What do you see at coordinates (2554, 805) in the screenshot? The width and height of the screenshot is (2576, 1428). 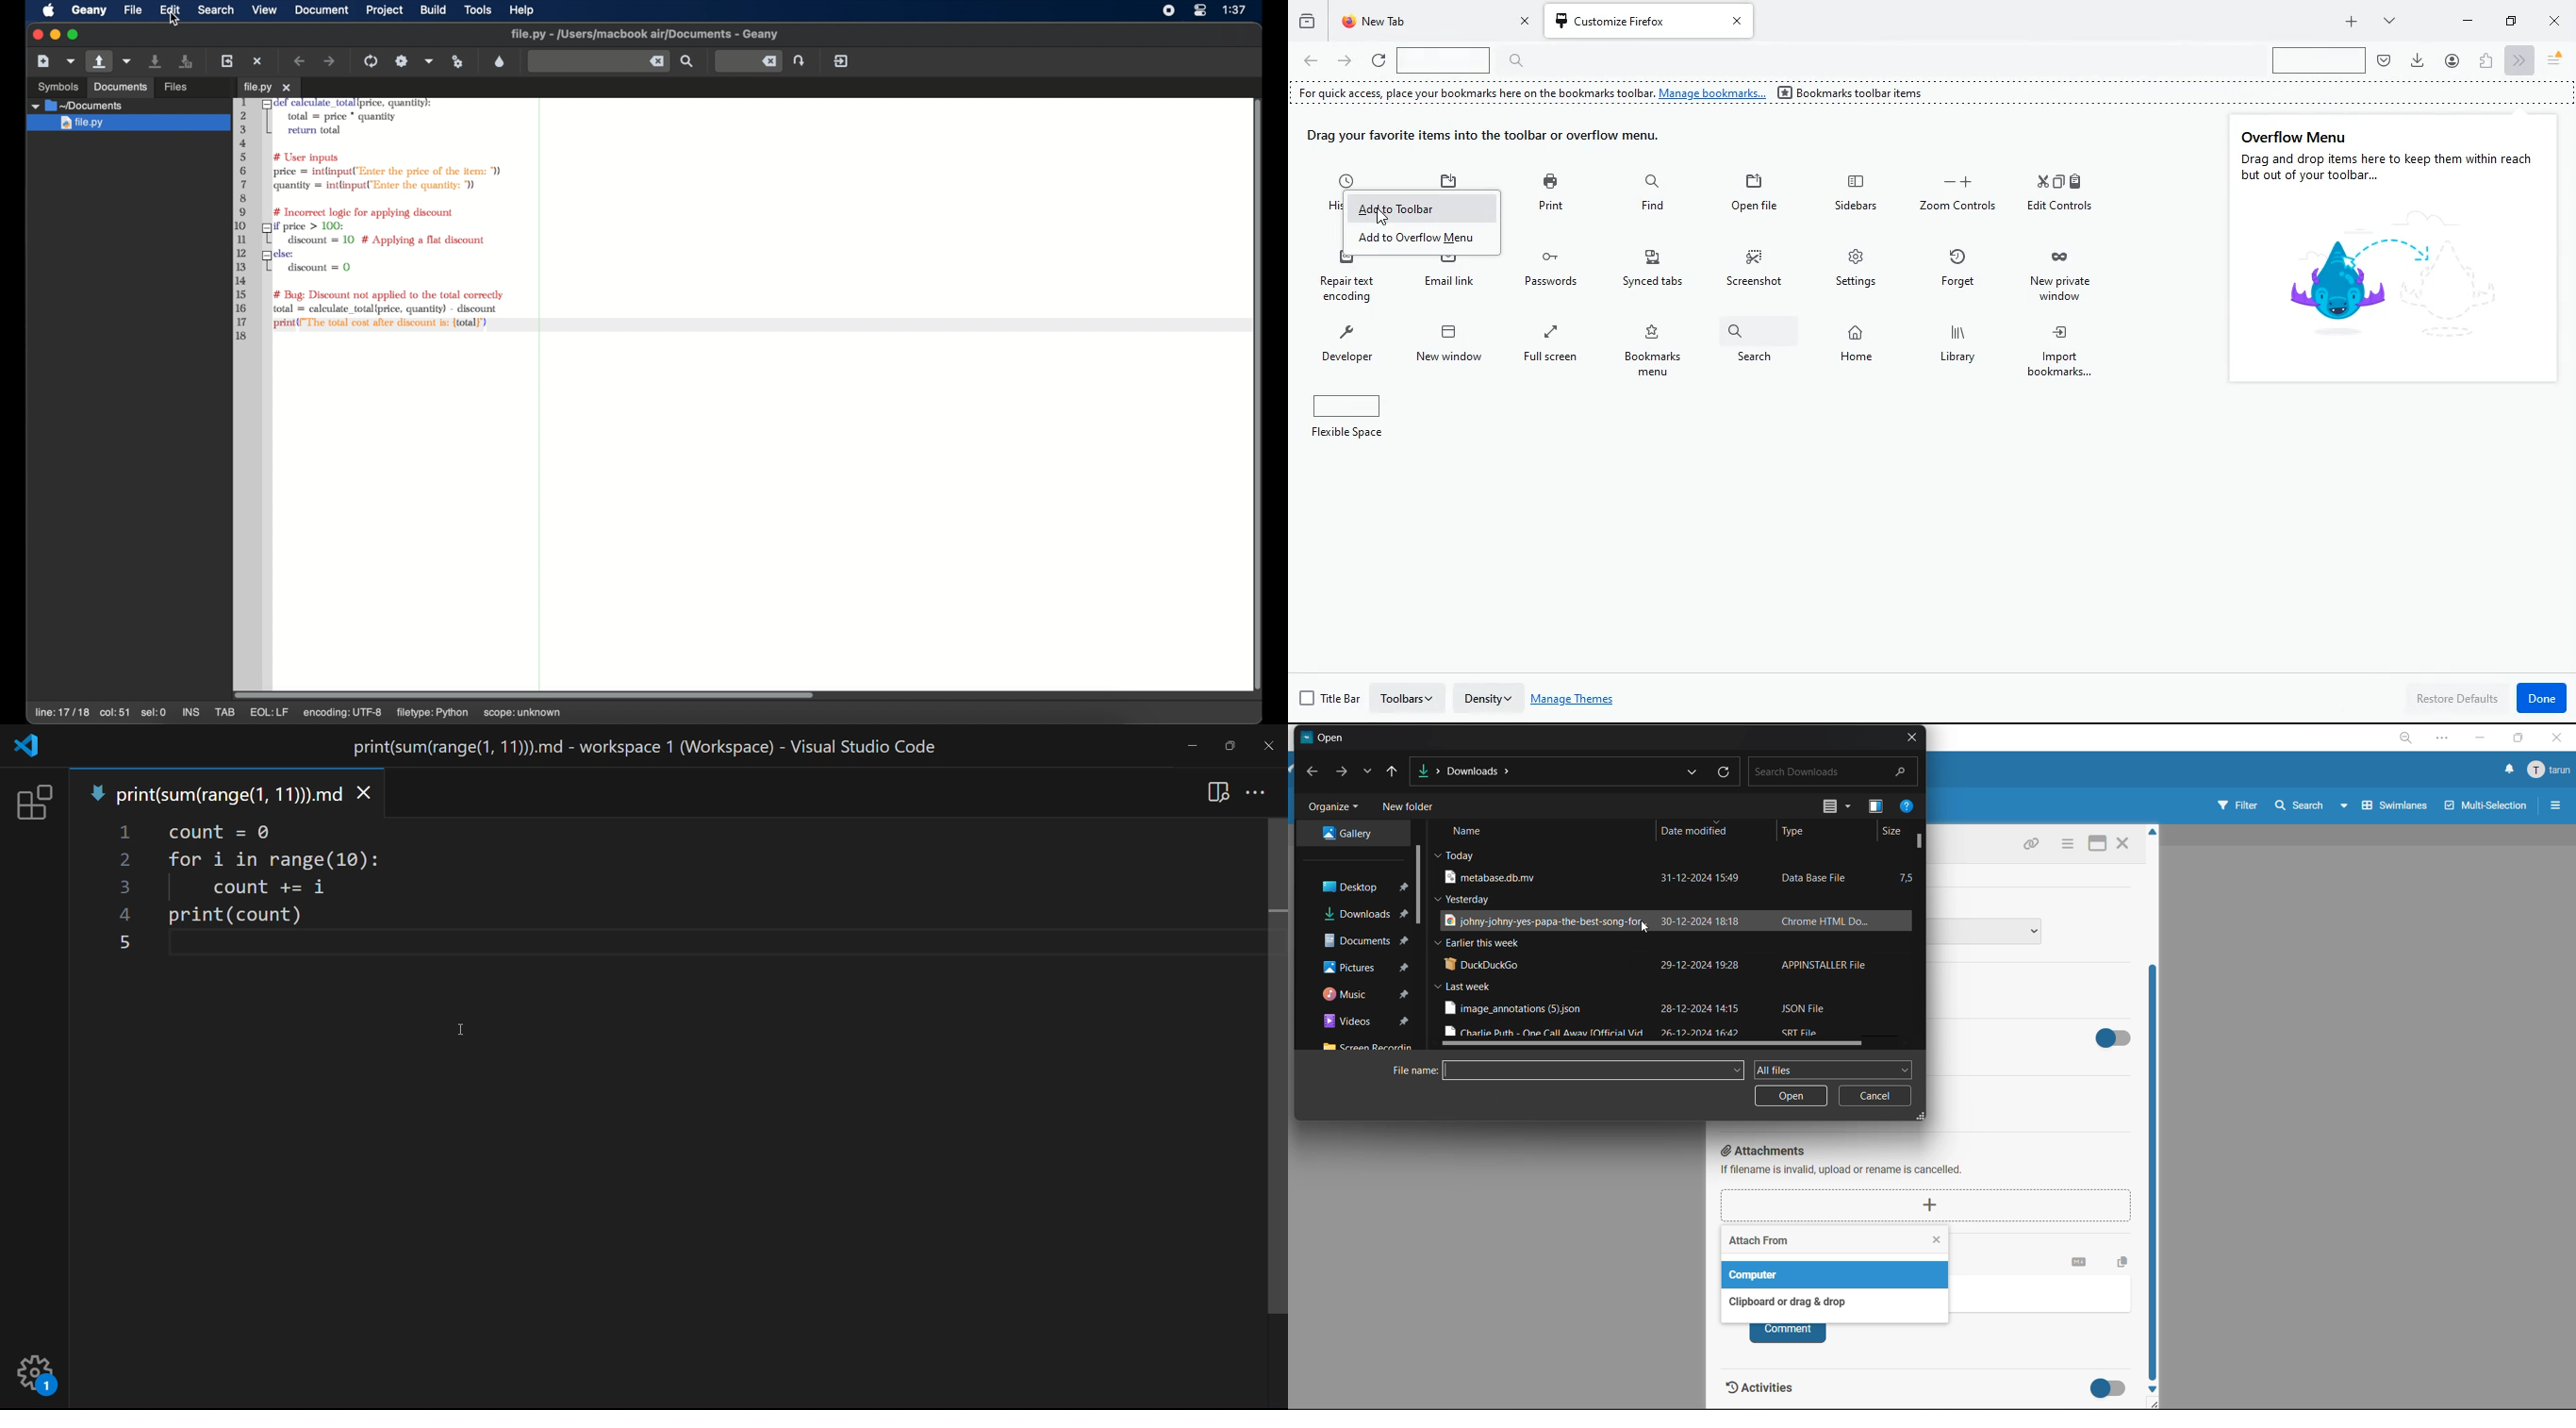 I see `sidebar` at bounding box center [2554, 805].